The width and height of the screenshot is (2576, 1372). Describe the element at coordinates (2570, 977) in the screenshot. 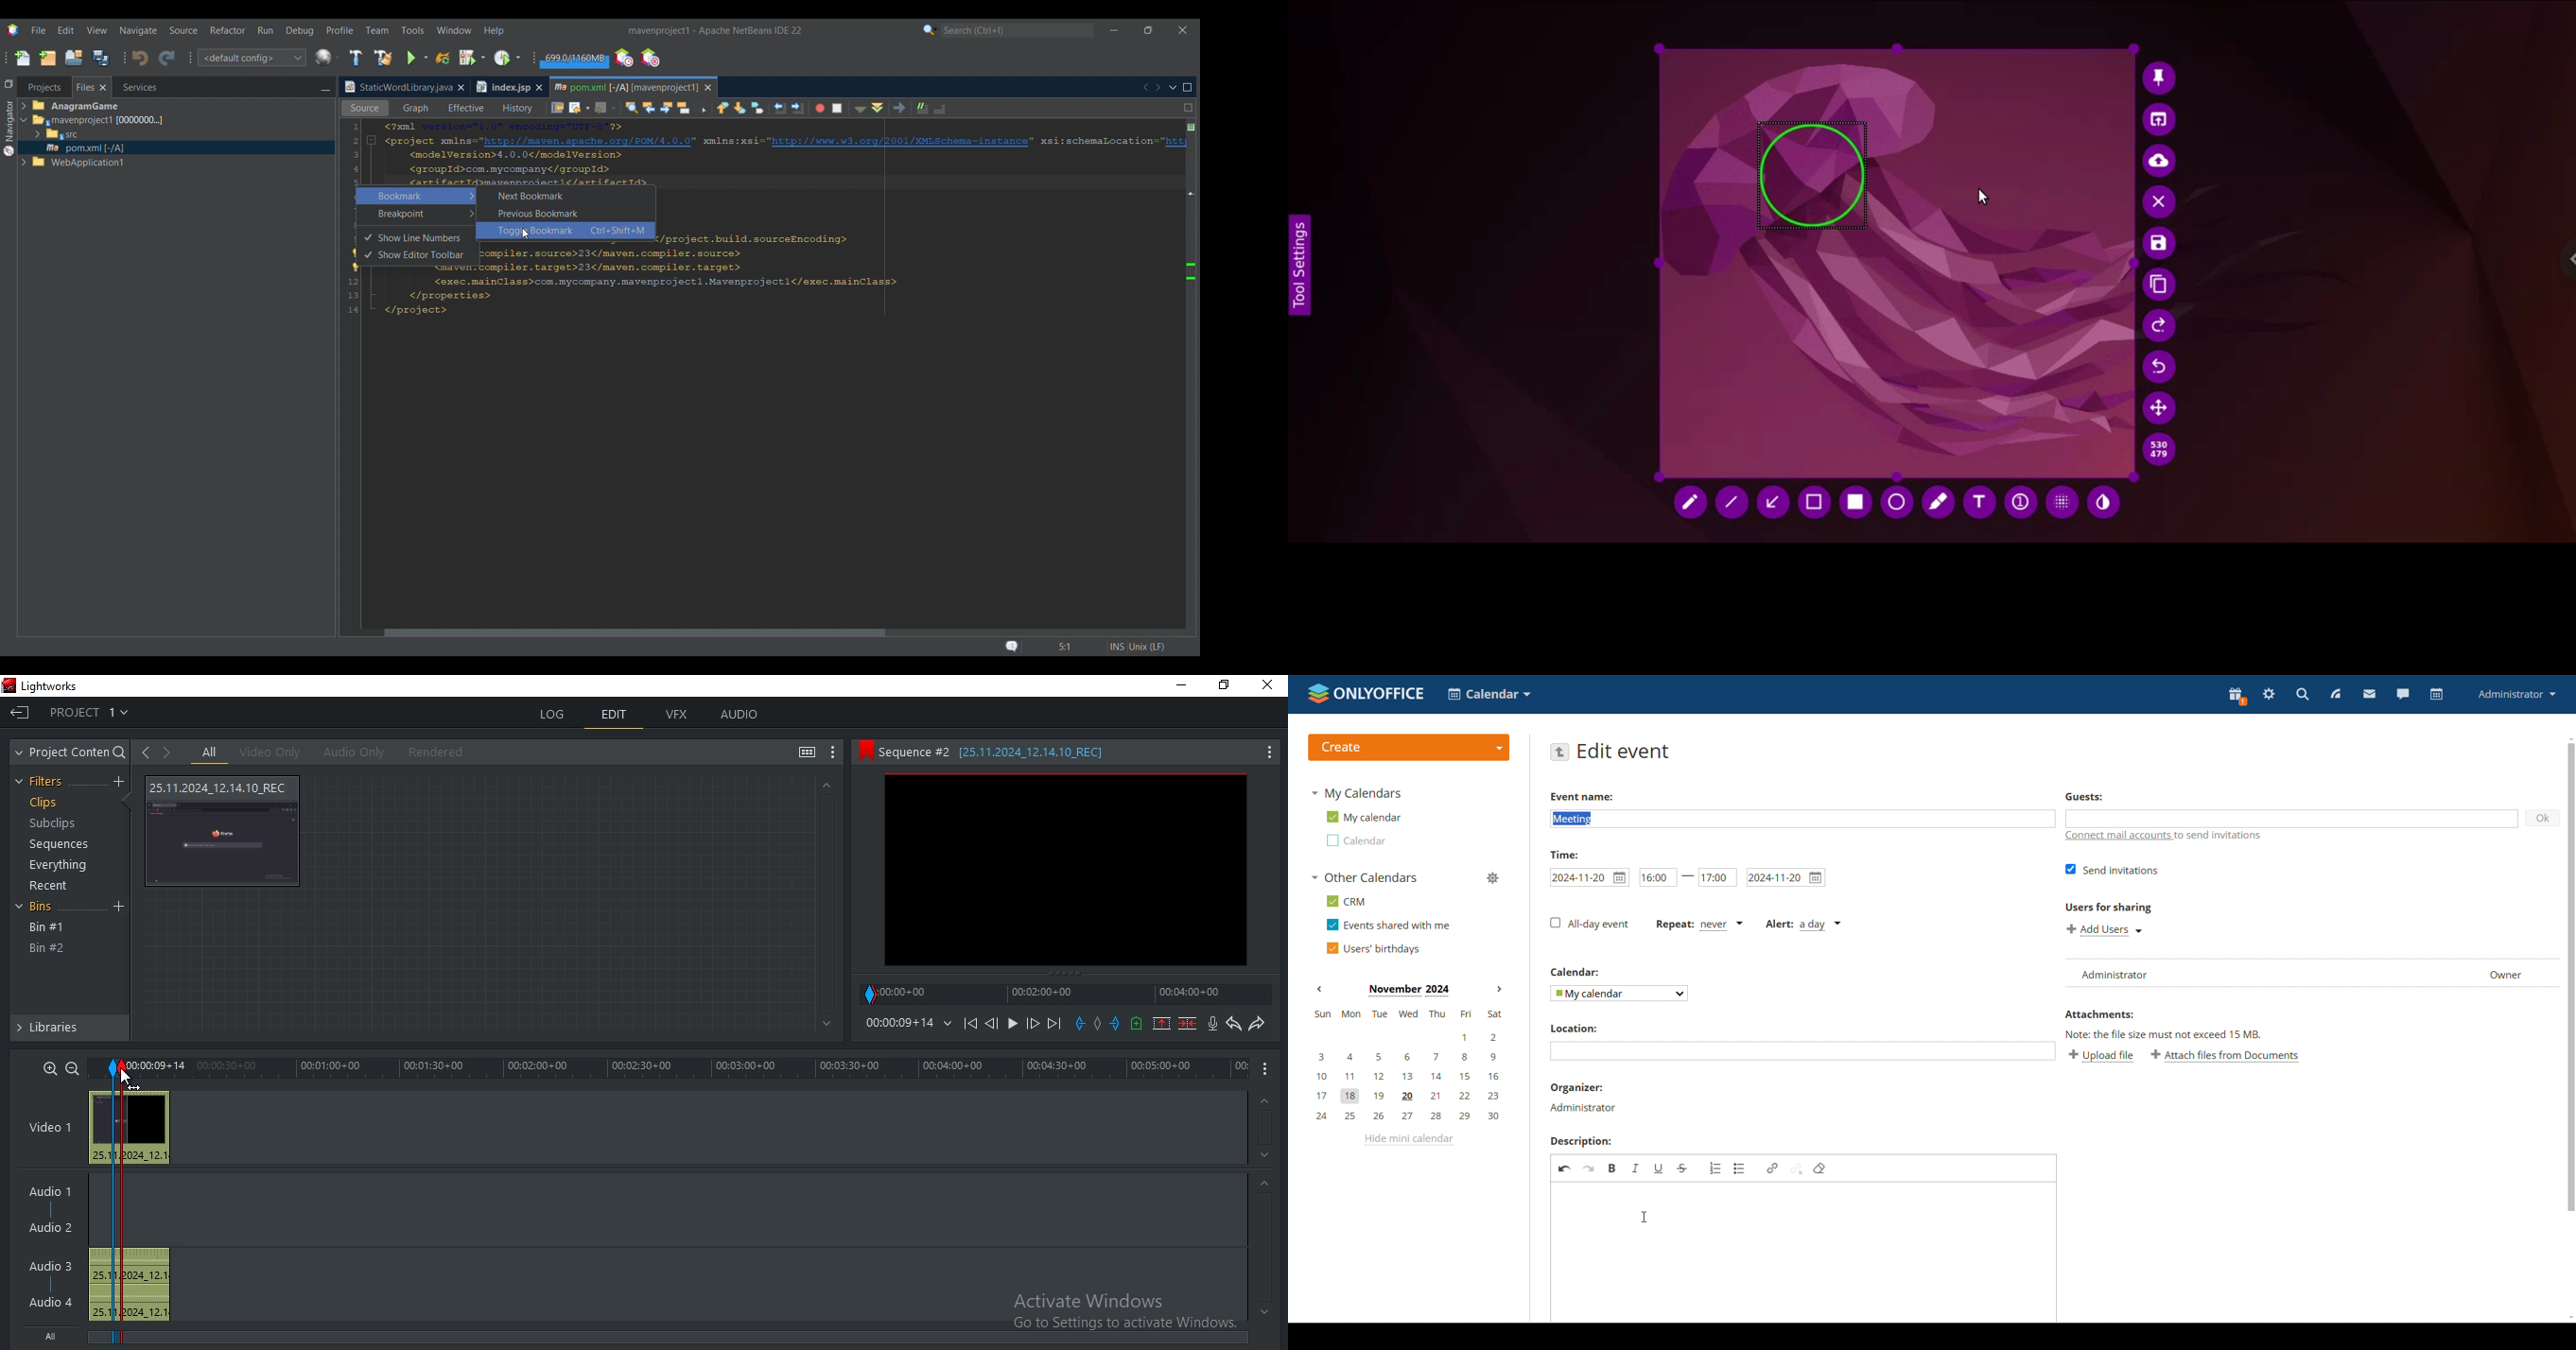

I see `scrollbar` at that location.